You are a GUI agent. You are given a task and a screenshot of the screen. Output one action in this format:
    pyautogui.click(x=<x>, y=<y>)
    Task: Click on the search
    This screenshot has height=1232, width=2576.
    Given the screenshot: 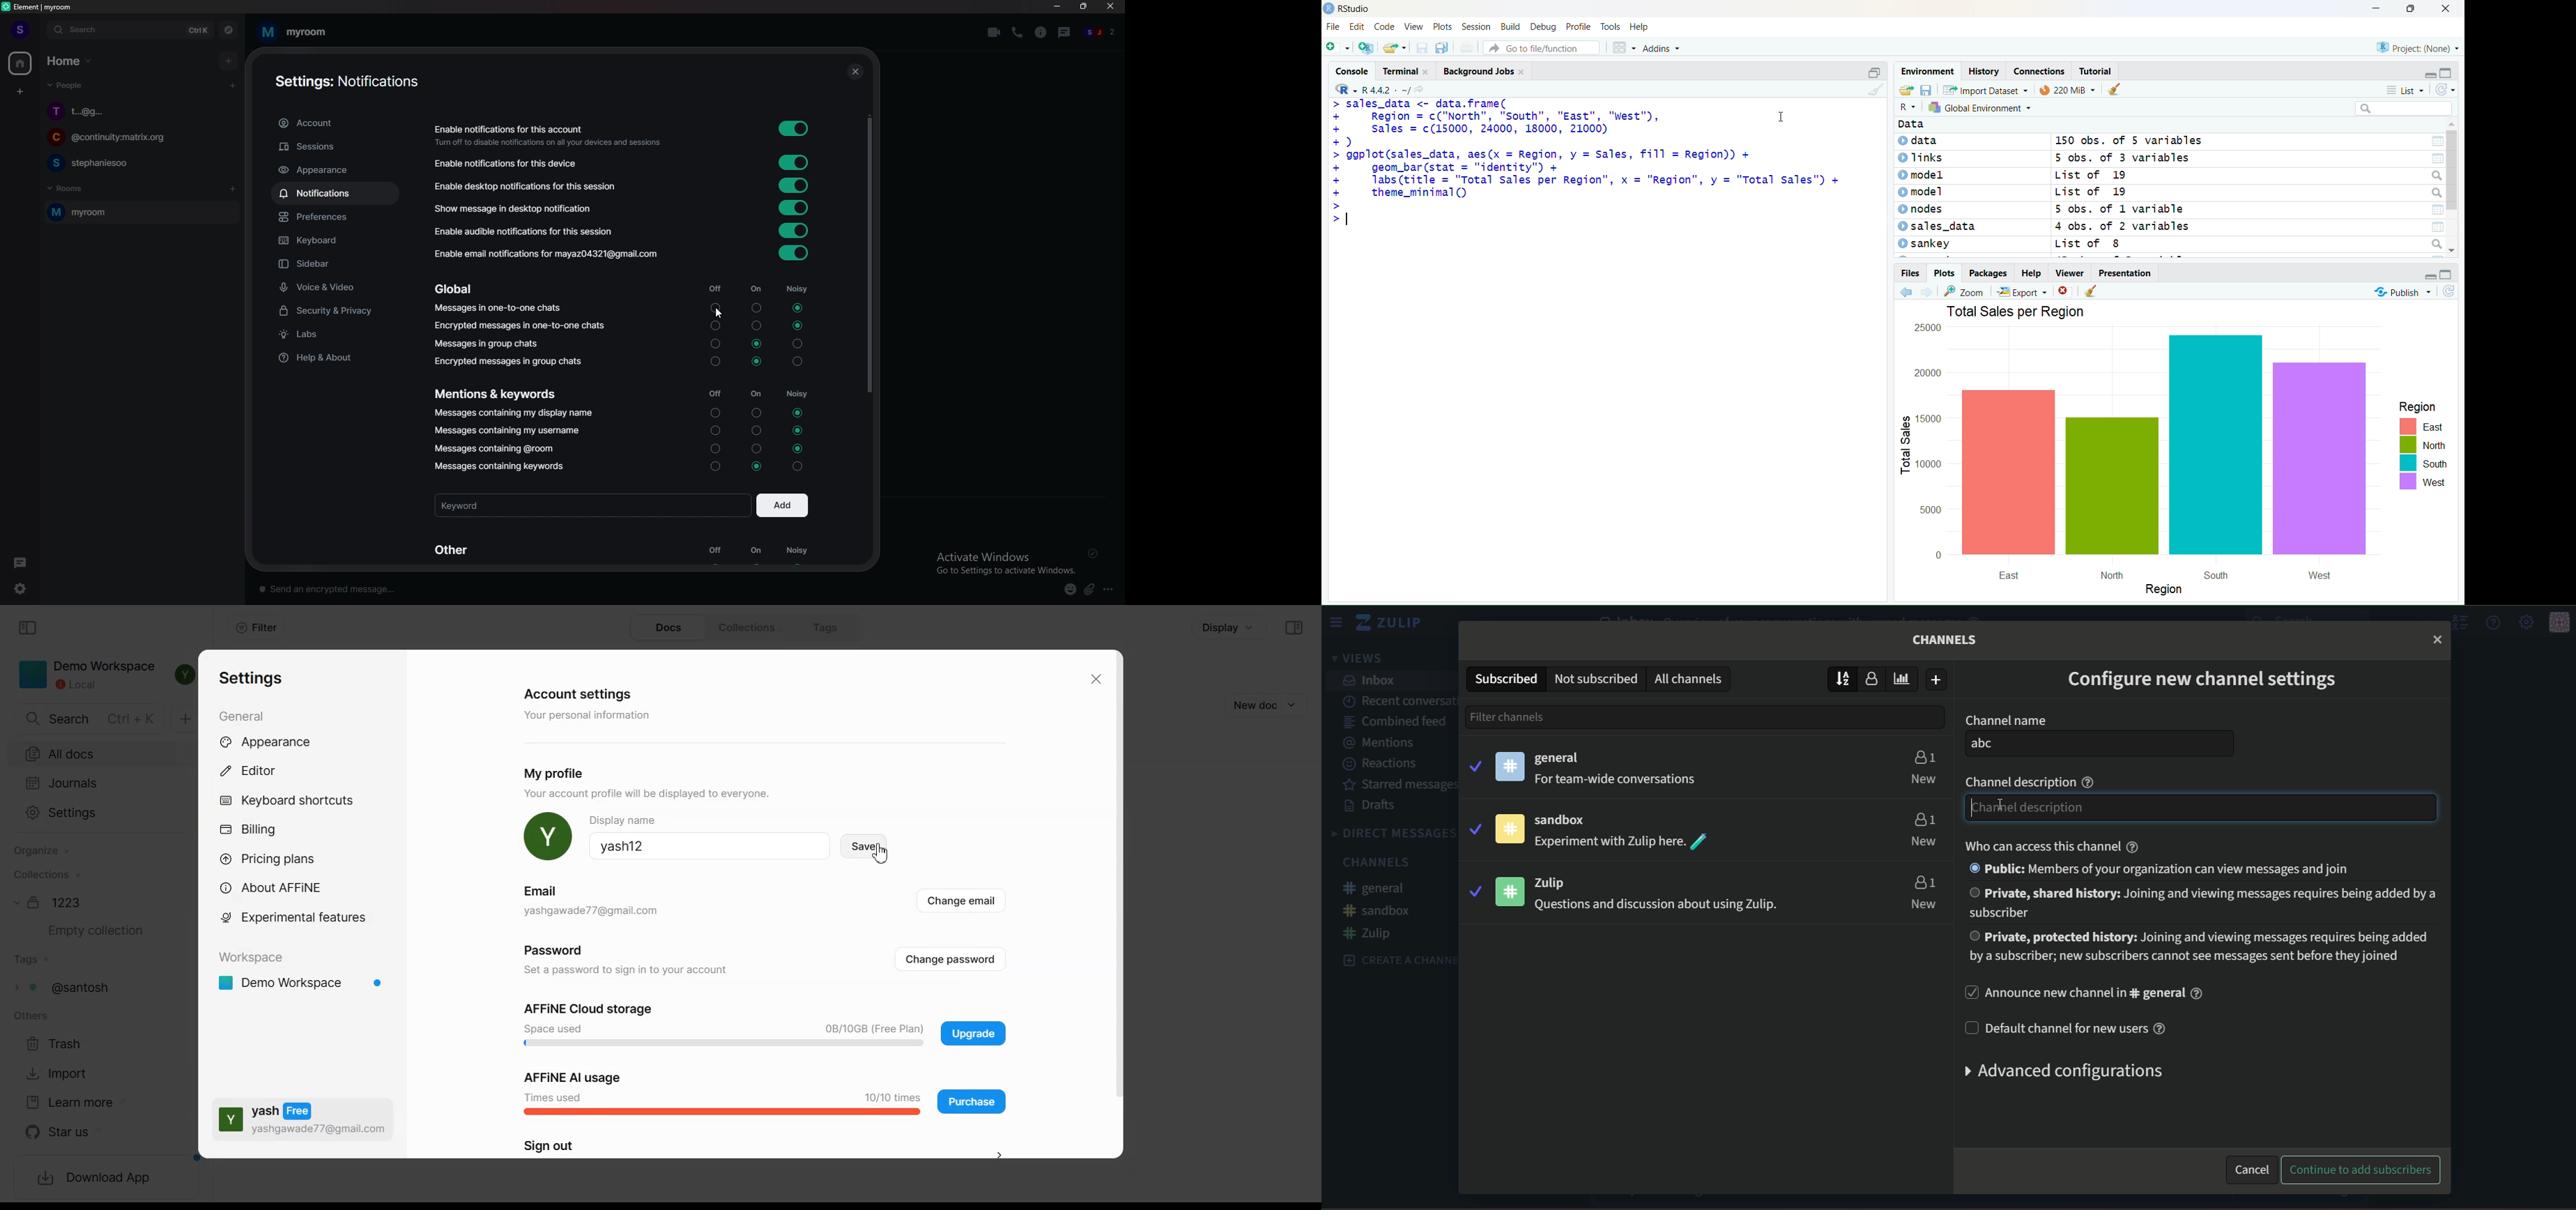 What is the action you would take?
    pyautogui.click(x=2405, y=110)
    